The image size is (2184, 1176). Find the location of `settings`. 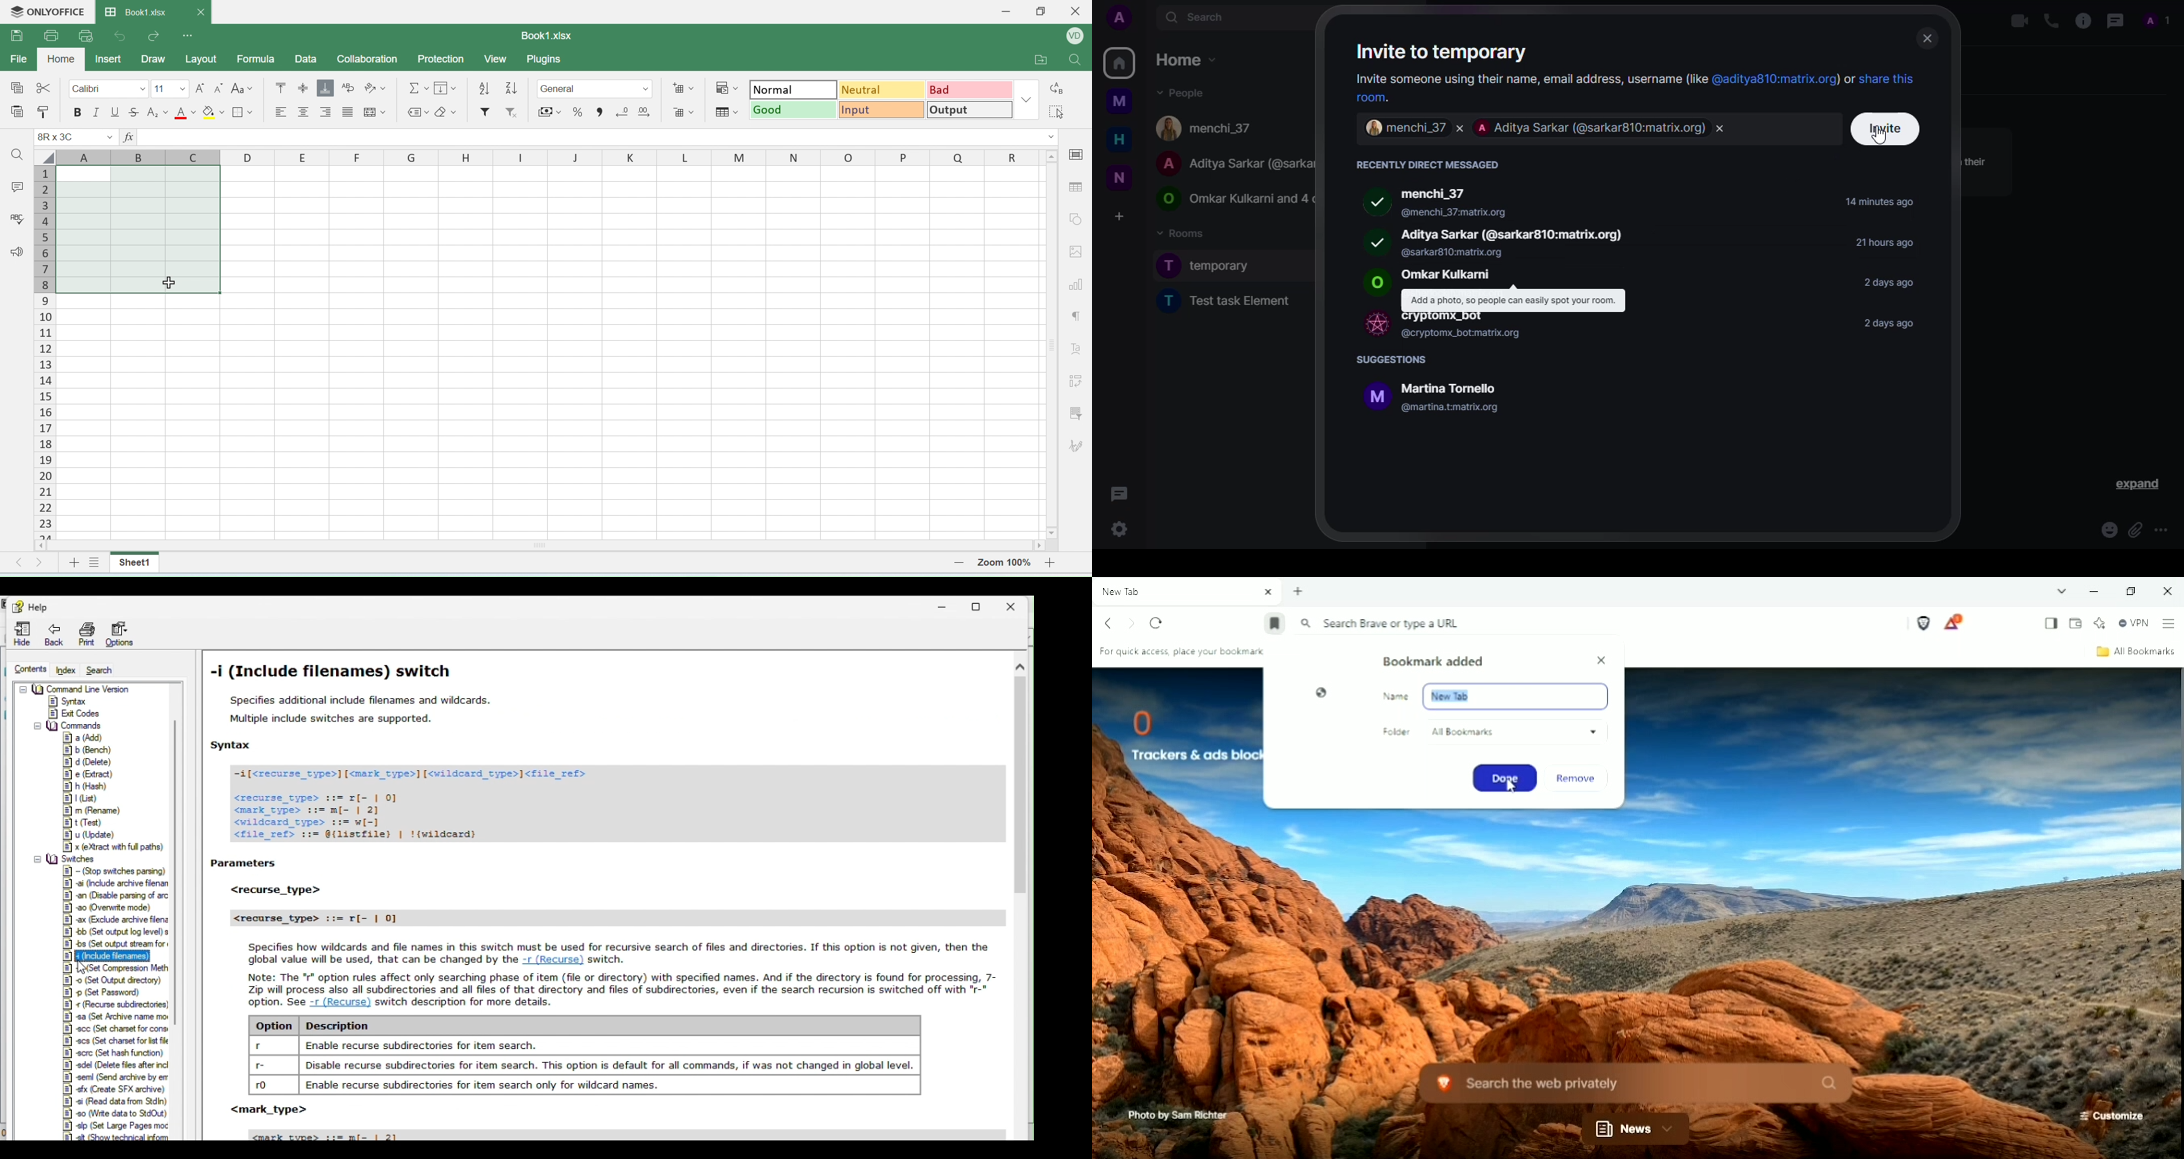

settings is located at coordinates (1119, 530).